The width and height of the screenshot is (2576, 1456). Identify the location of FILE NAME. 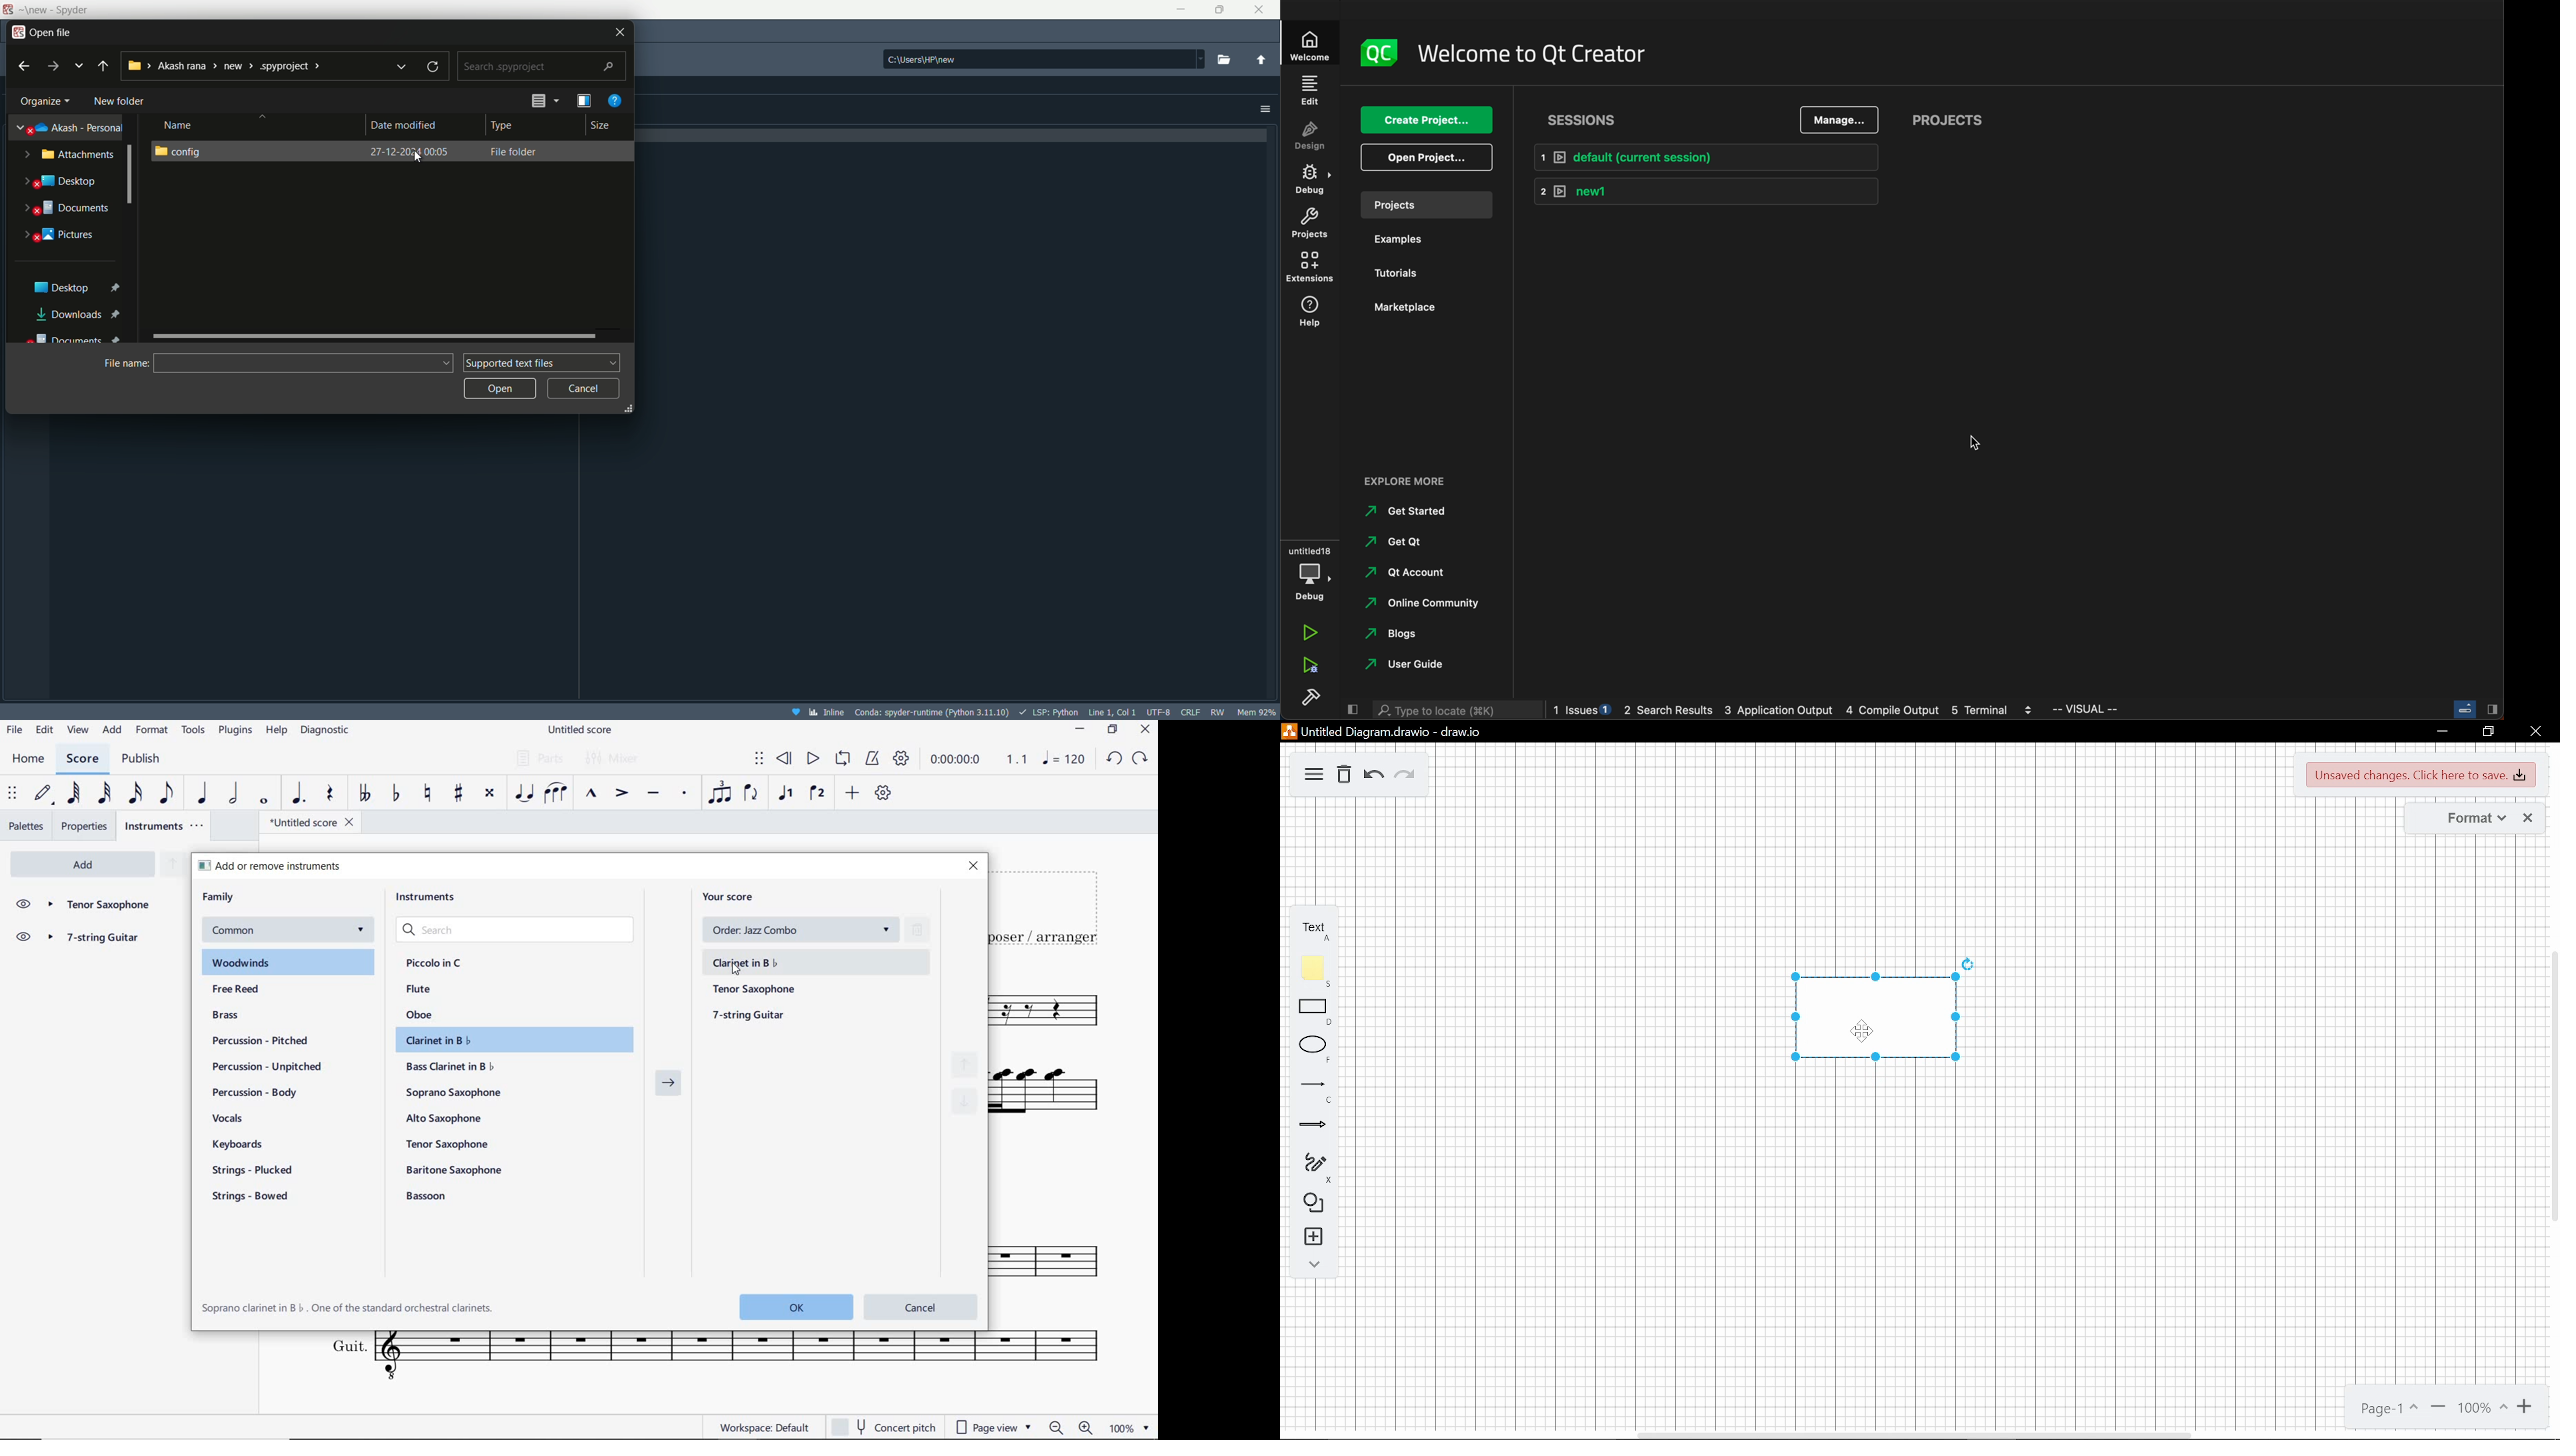
(579, 731).